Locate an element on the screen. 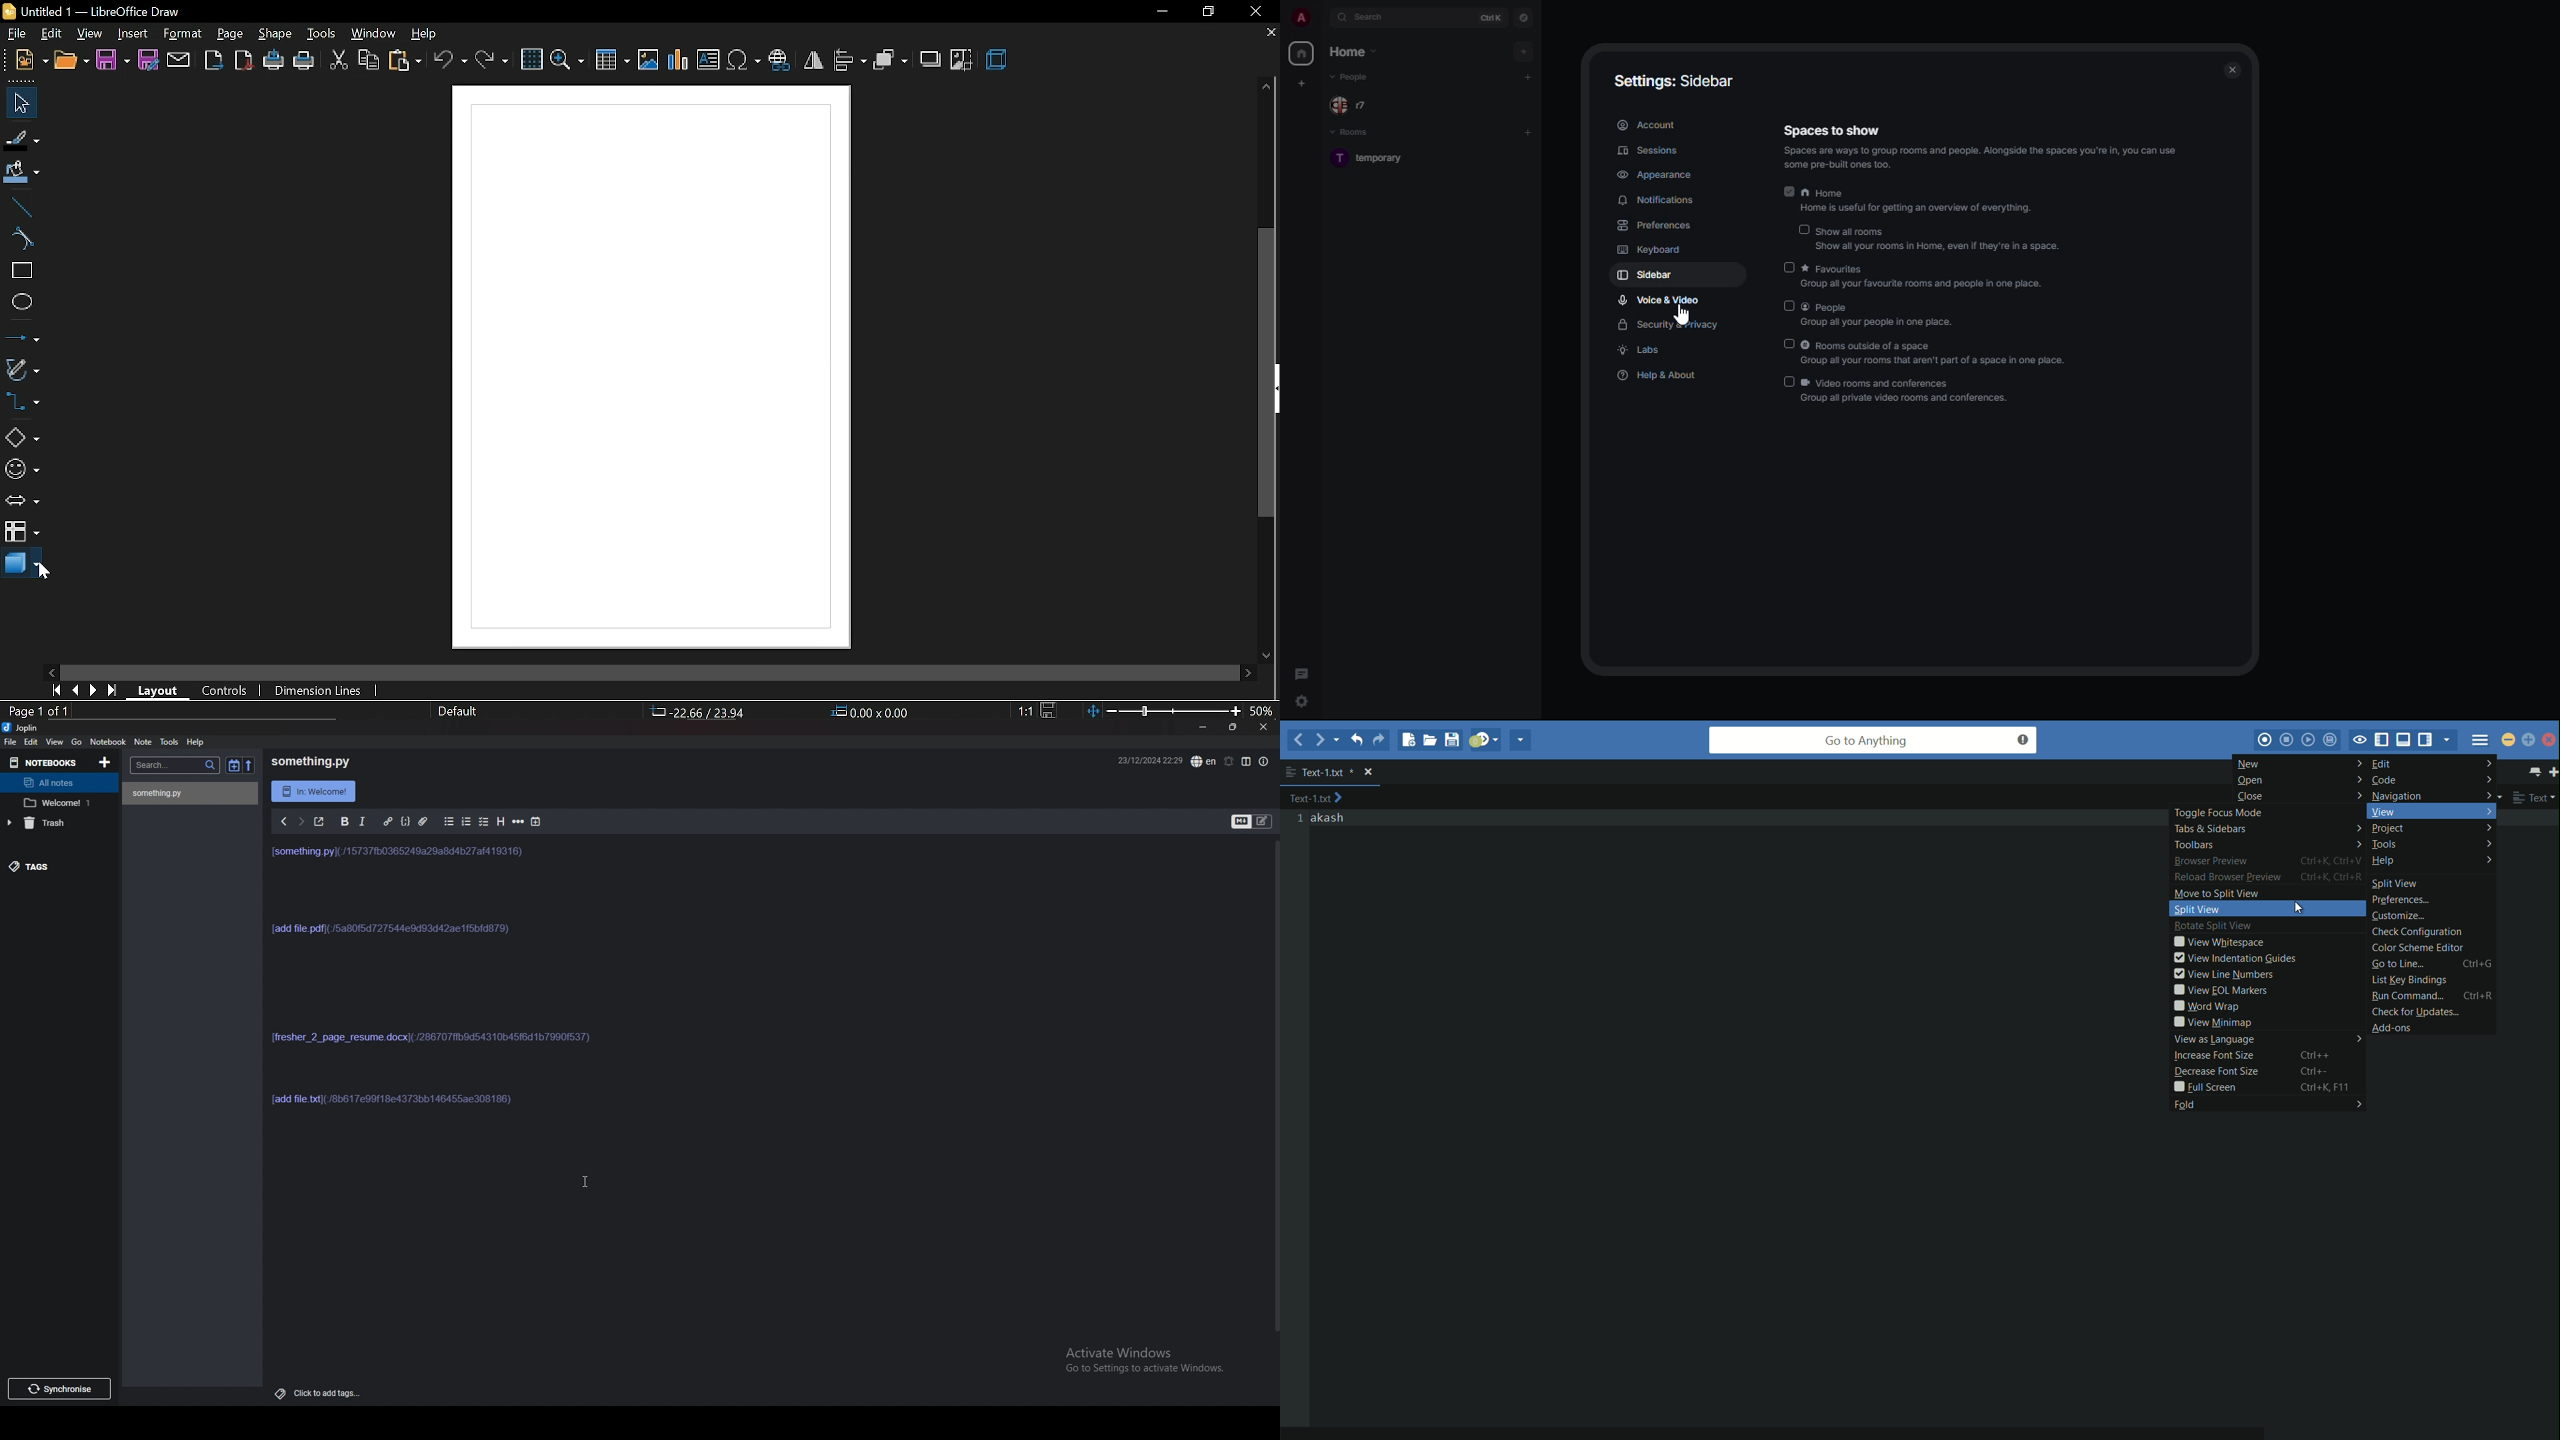 The image size is (2576, 1456). Italic is located at coordinates (363, 823).